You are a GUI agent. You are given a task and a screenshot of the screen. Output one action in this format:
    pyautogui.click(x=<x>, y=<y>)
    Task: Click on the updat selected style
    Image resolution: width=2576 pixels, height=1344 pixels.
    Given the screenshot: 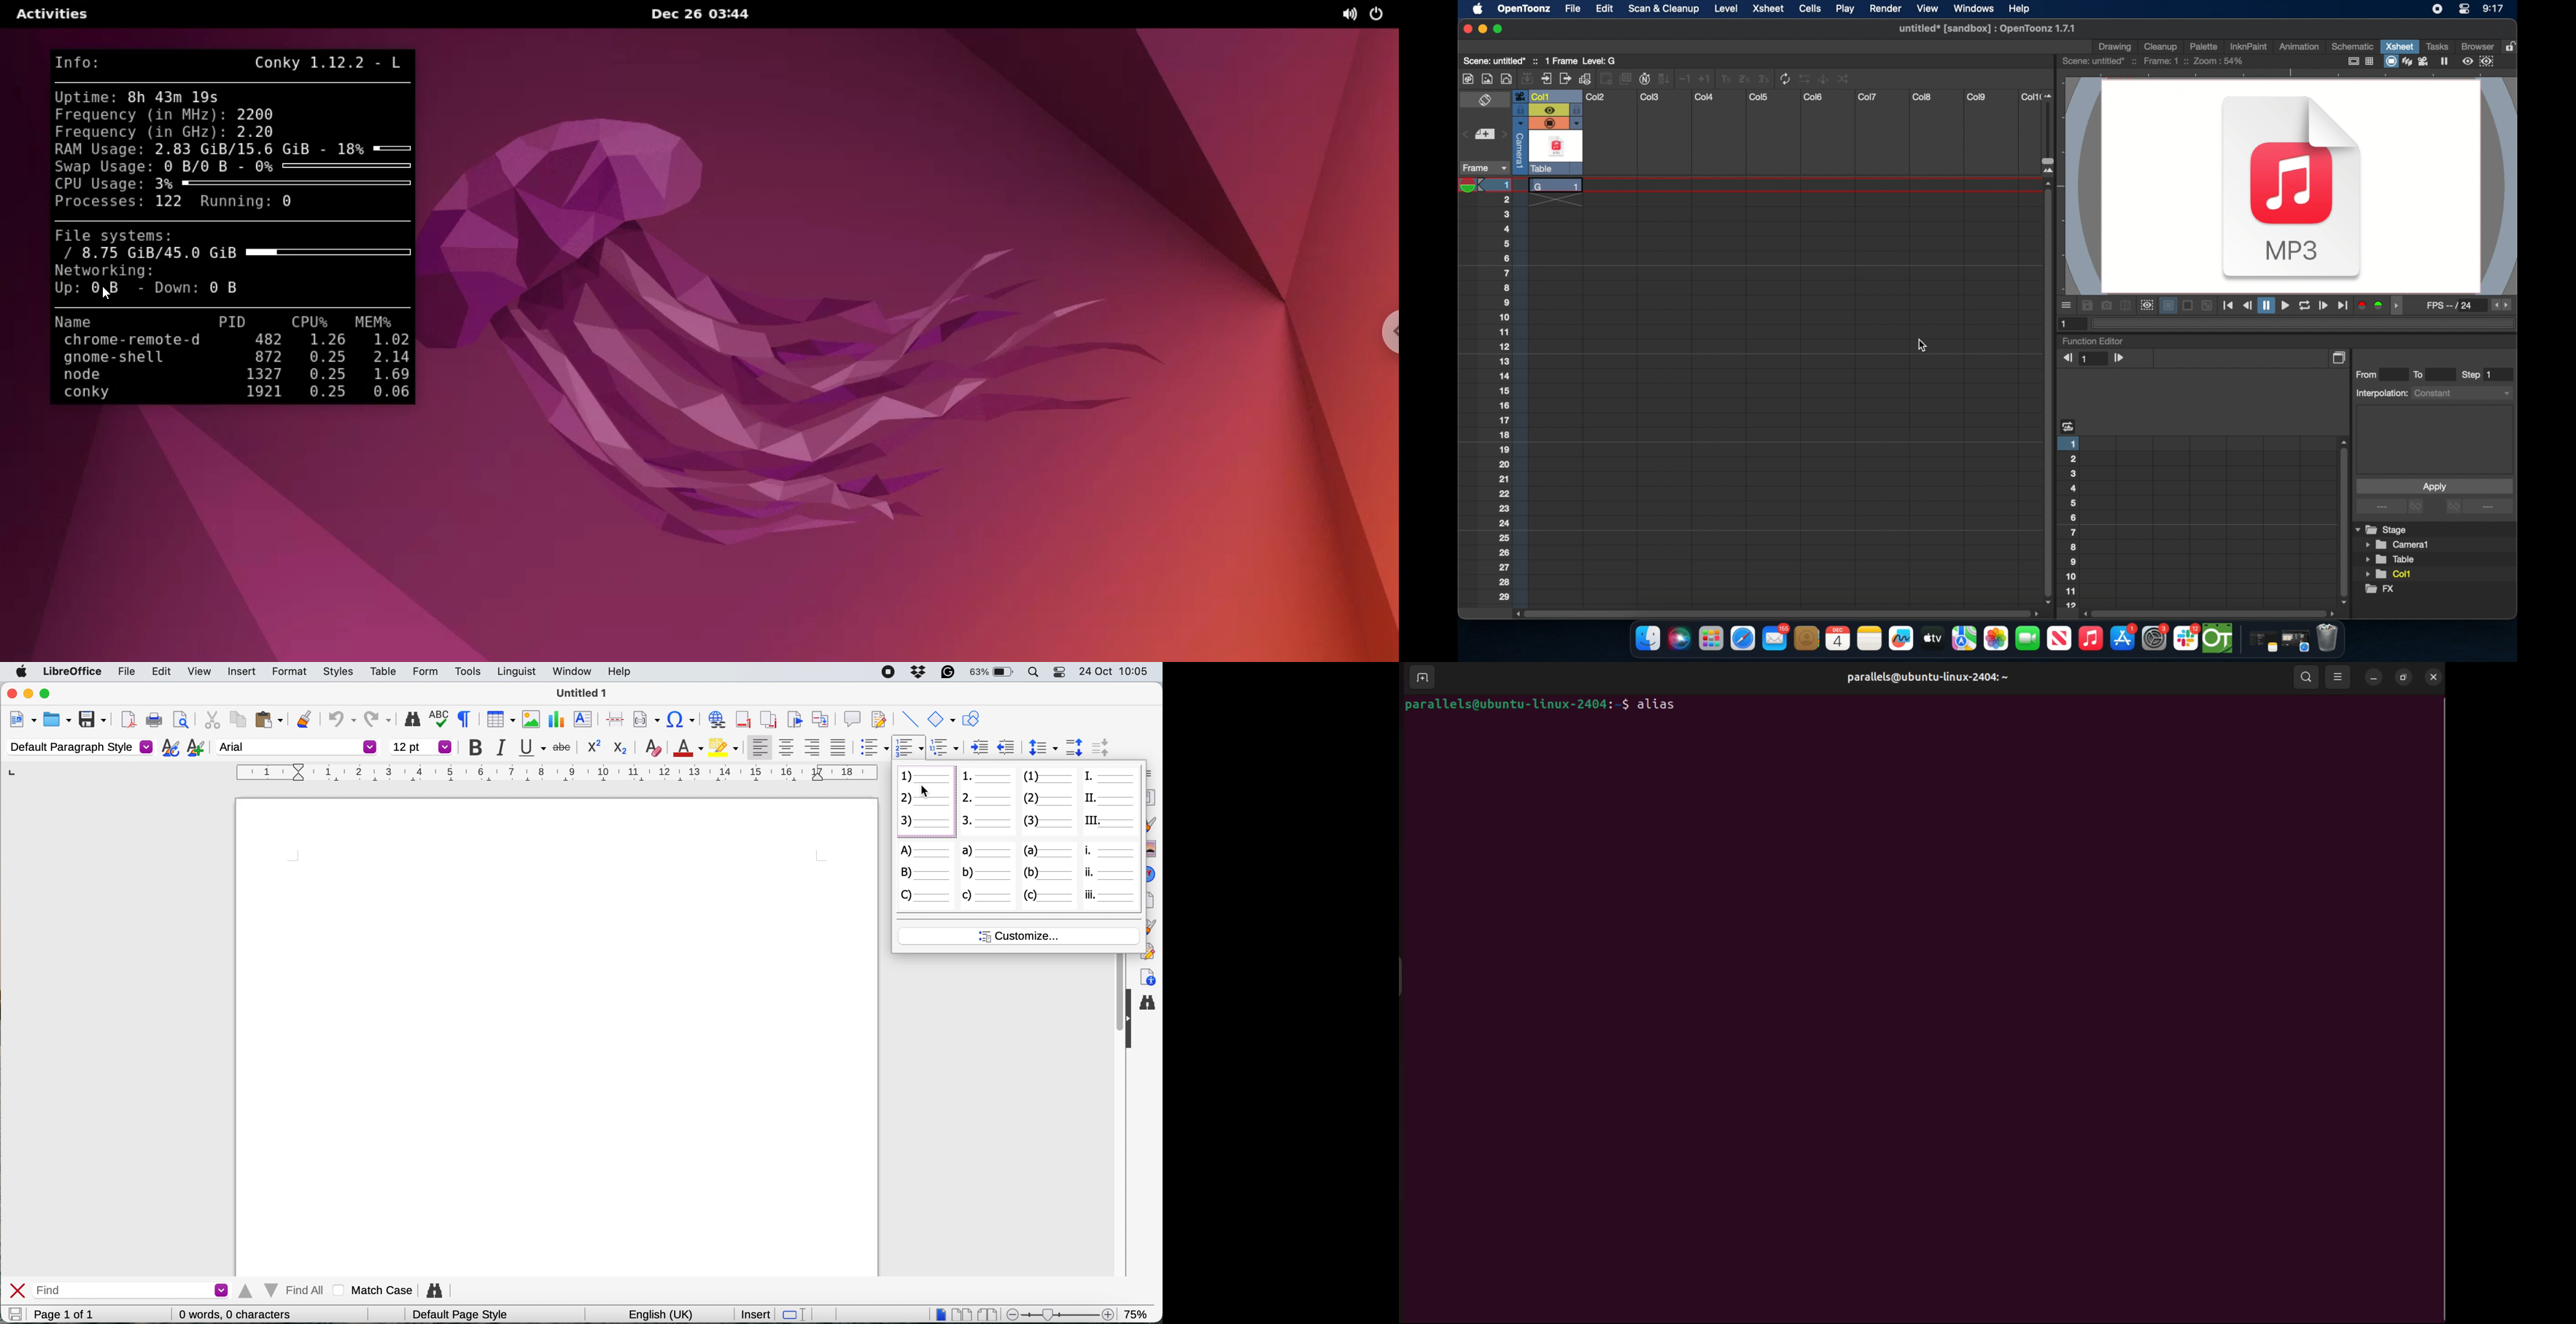 What is the action you would take?
    pyautogui.click(x=170, y=748)
    